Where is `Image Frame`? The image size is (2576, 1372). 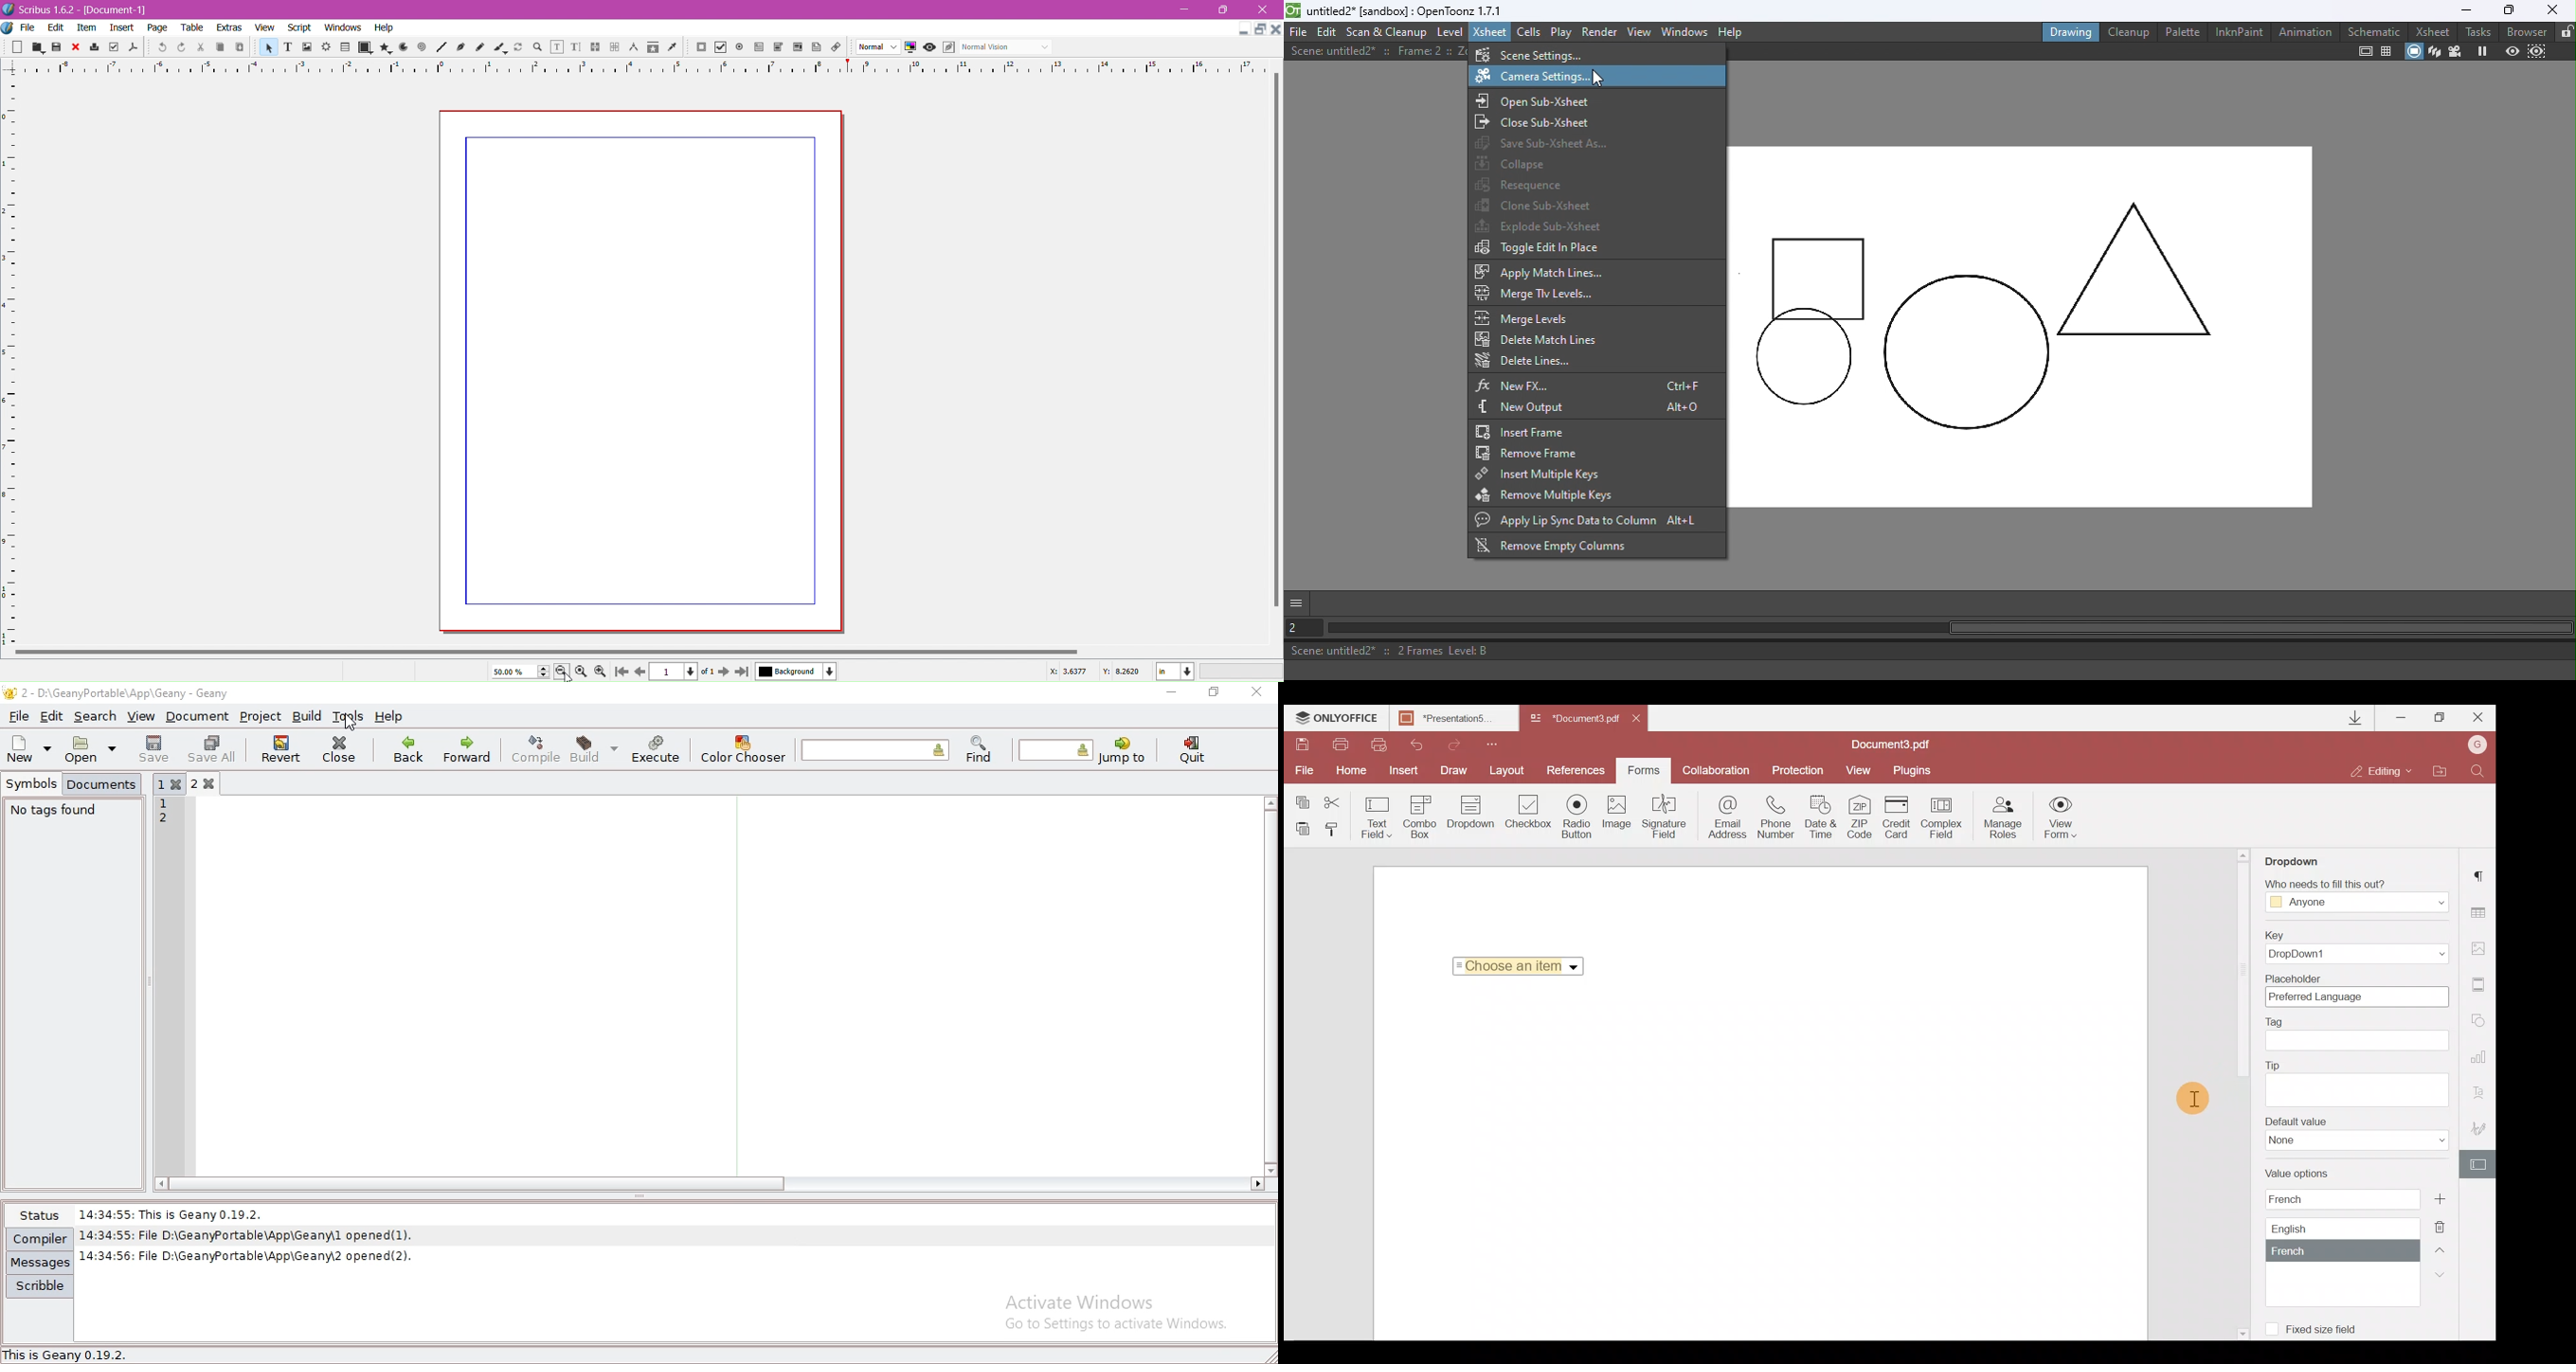
Image Frame is located at coordinates (308, 47).